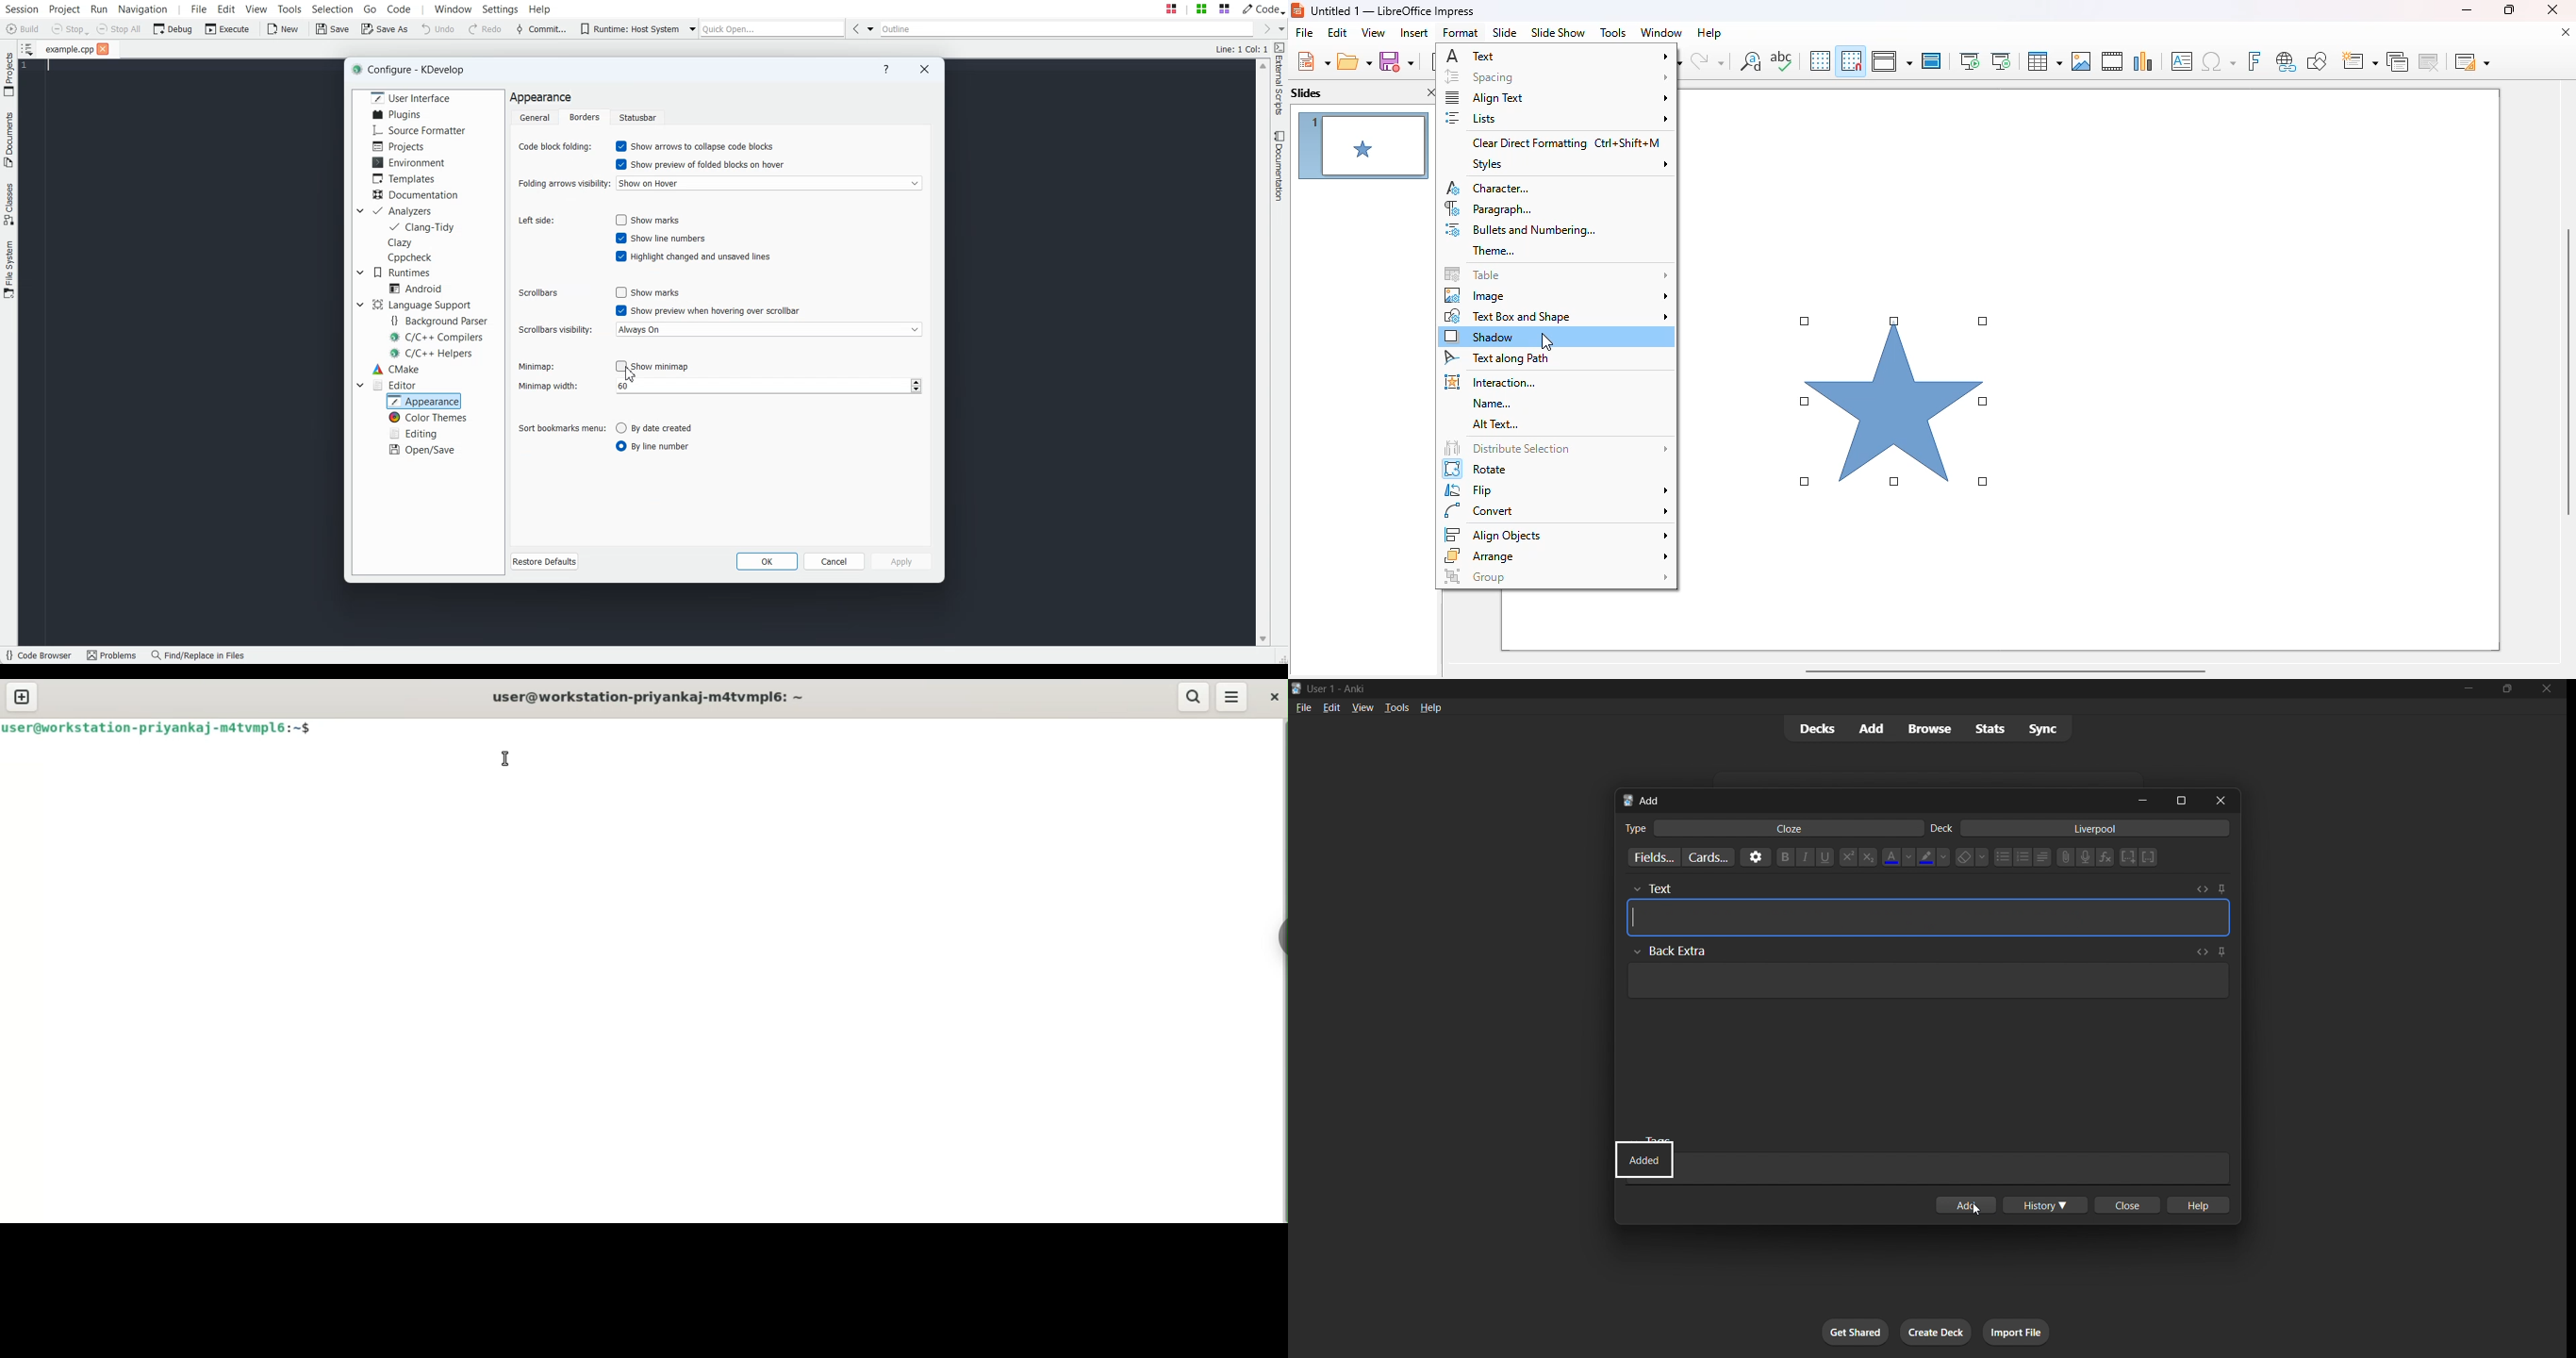  Describe the element at coordinates (1655, 854) in the screenshot. I see `customize card field` at that location.